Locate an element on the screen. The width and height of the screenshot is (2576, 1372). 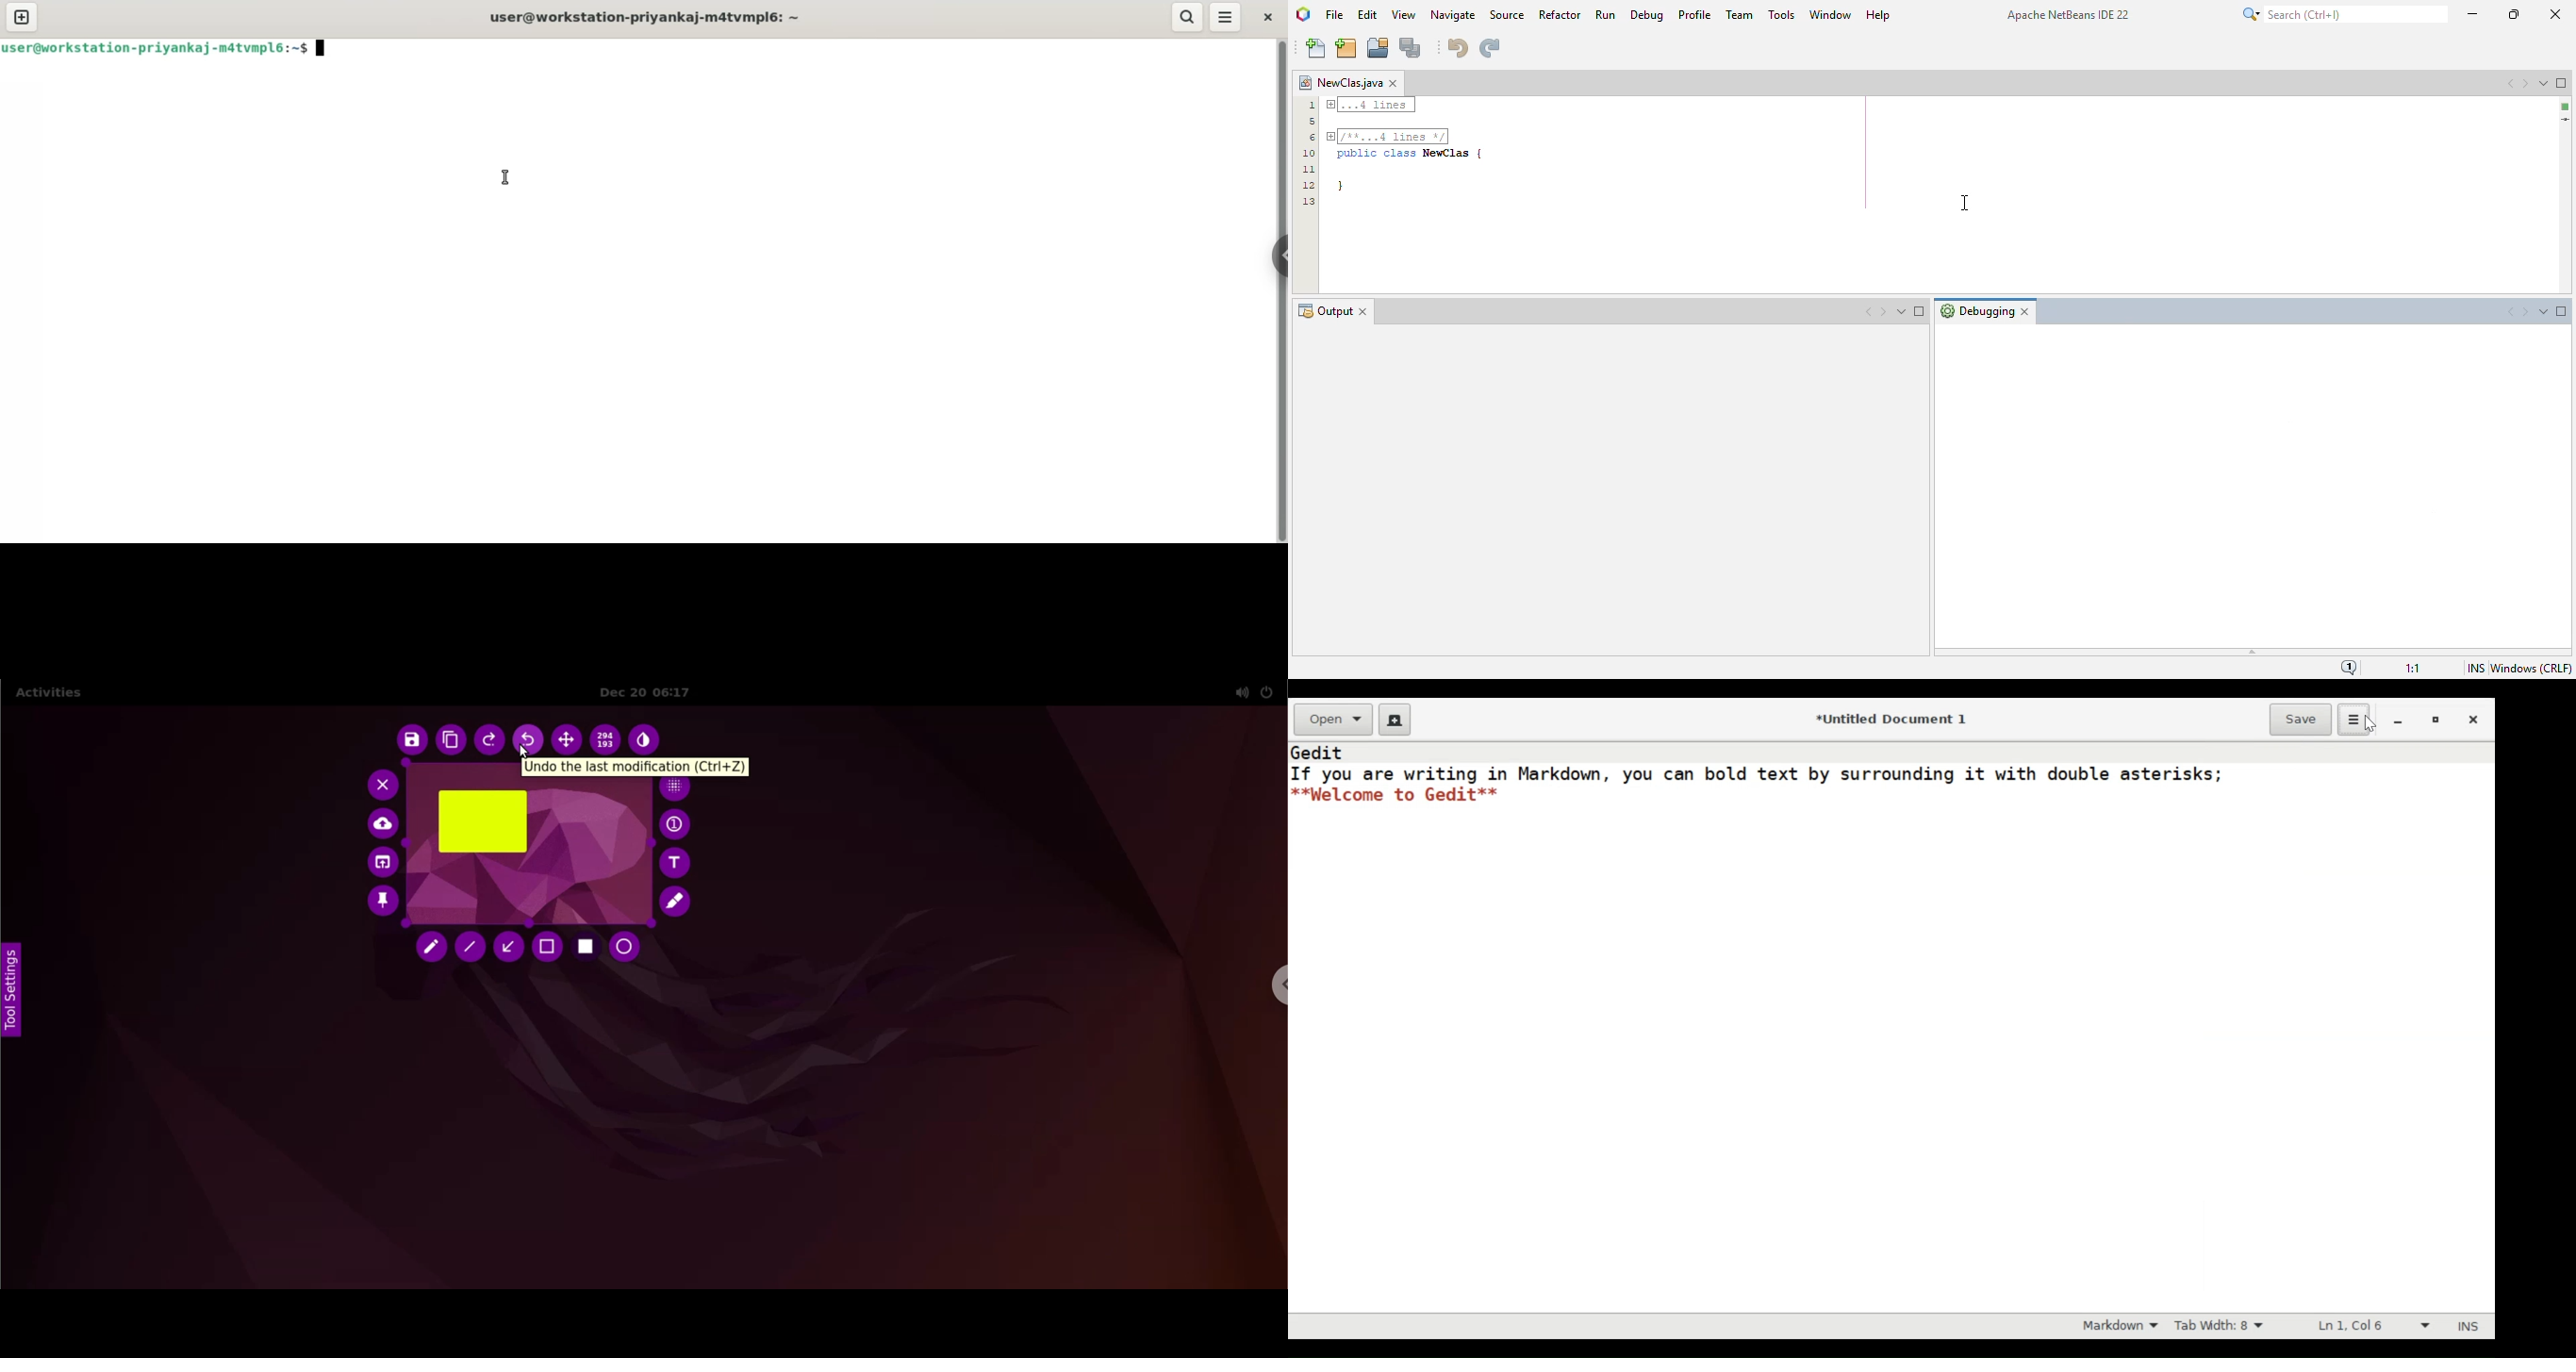
Close is located at coordinates (2029, 309).